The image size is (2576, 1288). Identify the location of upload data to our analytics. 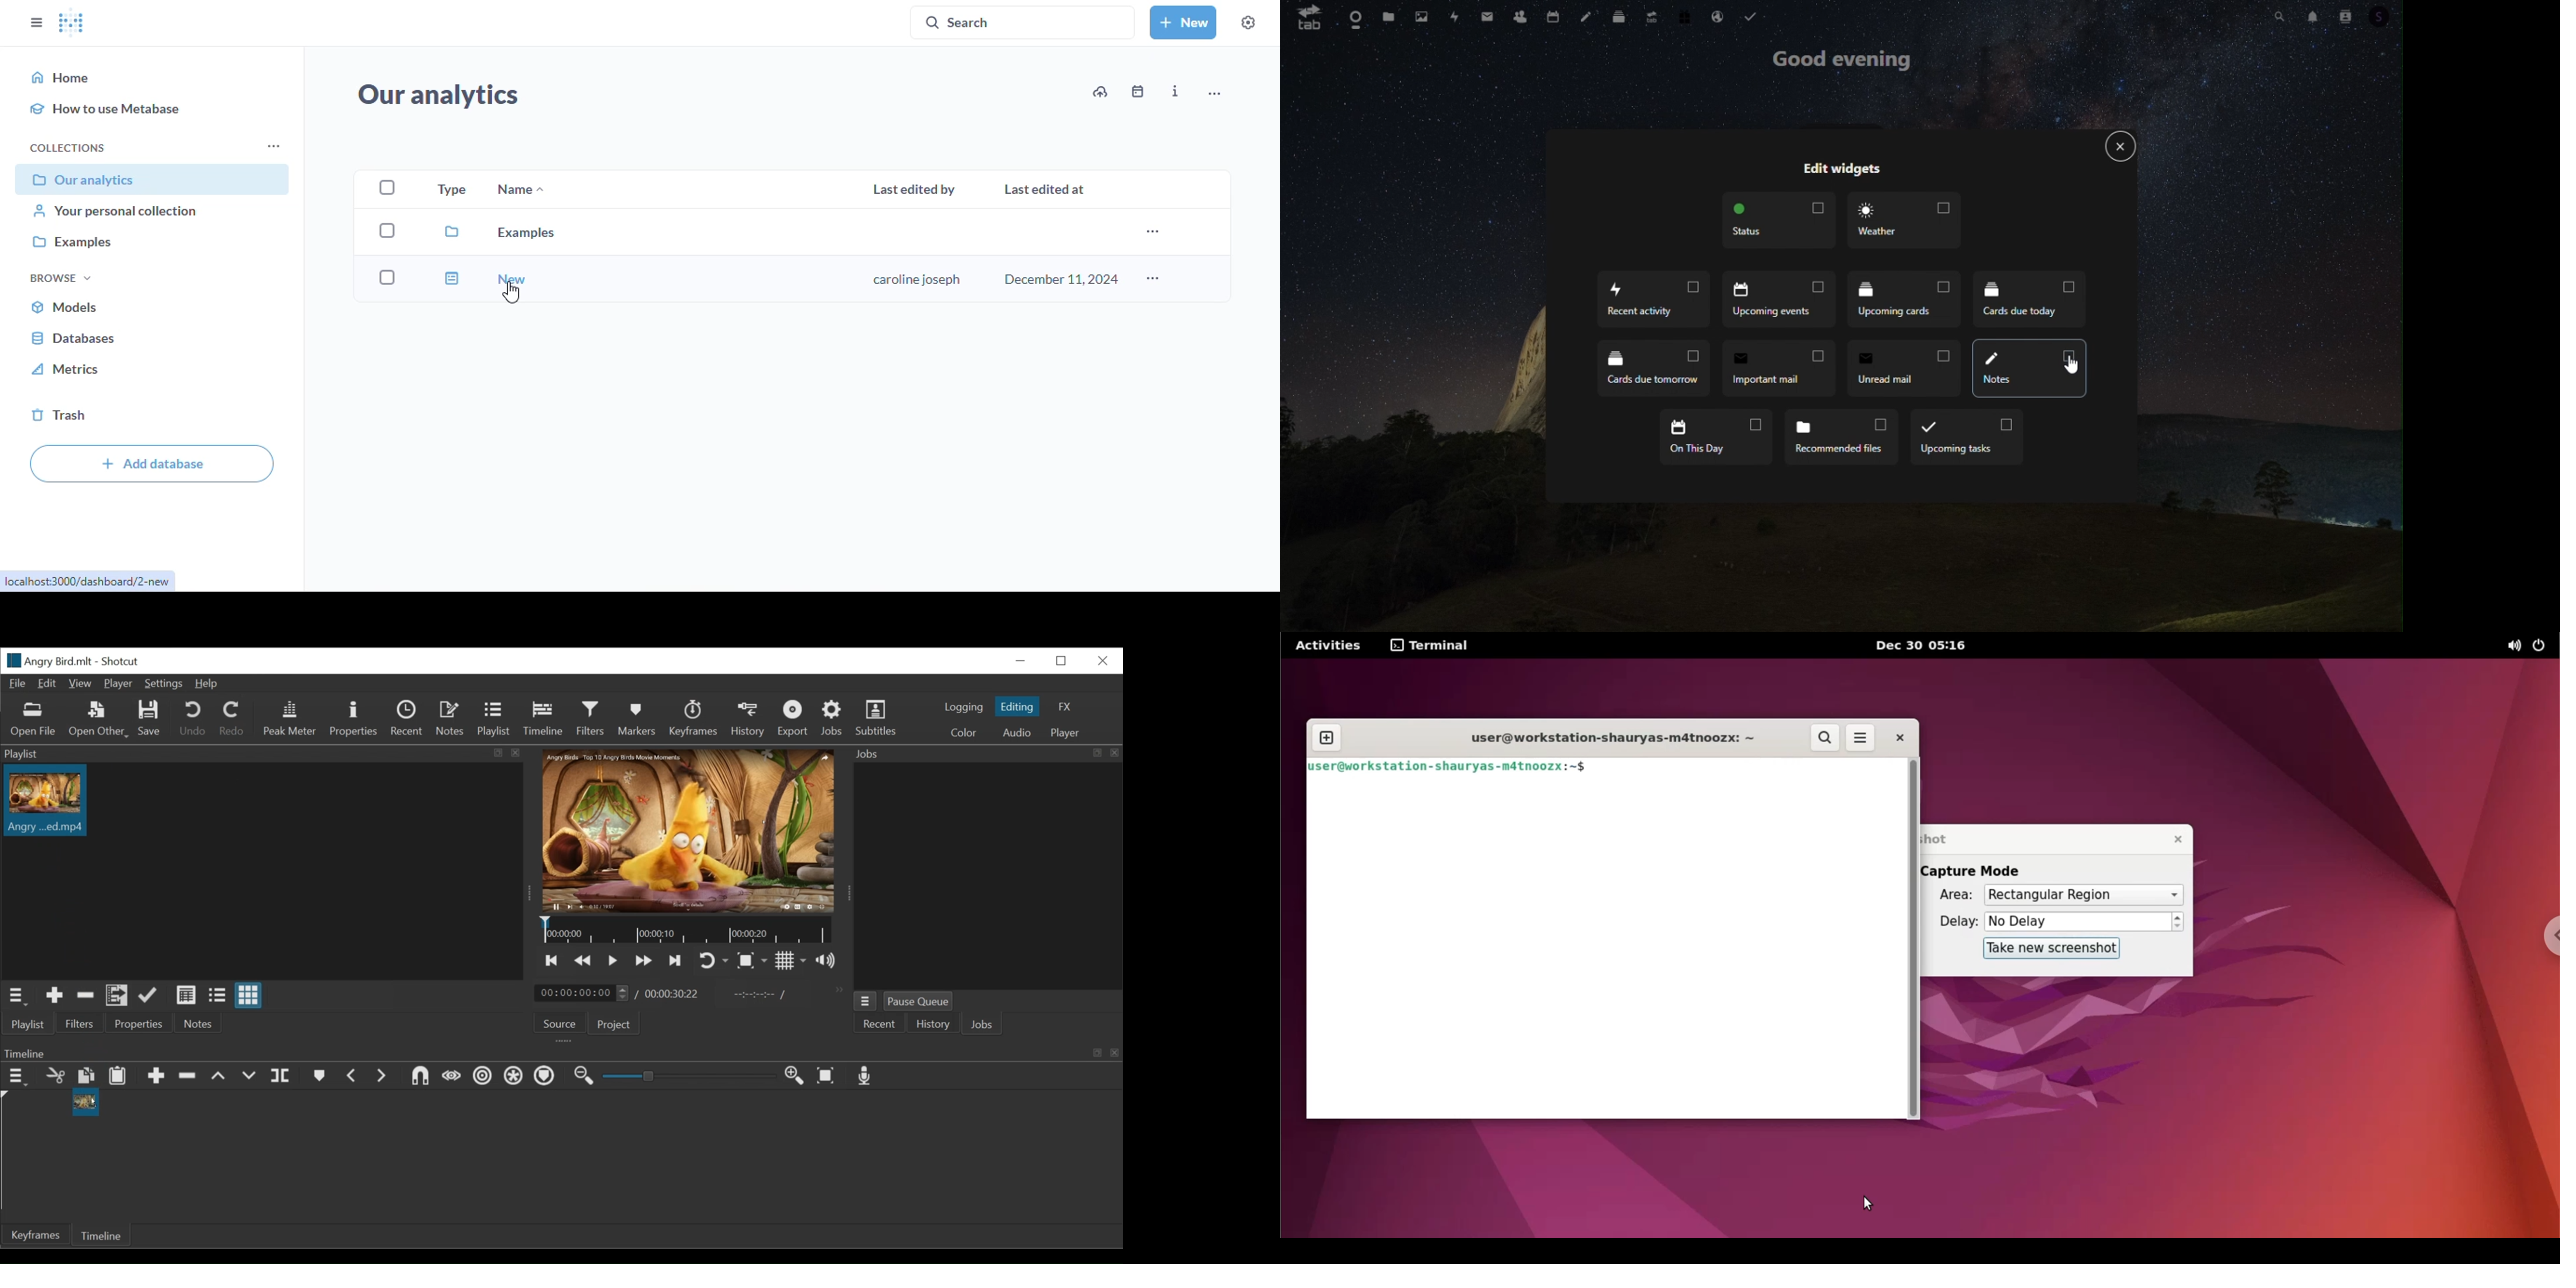
(1100, 92).